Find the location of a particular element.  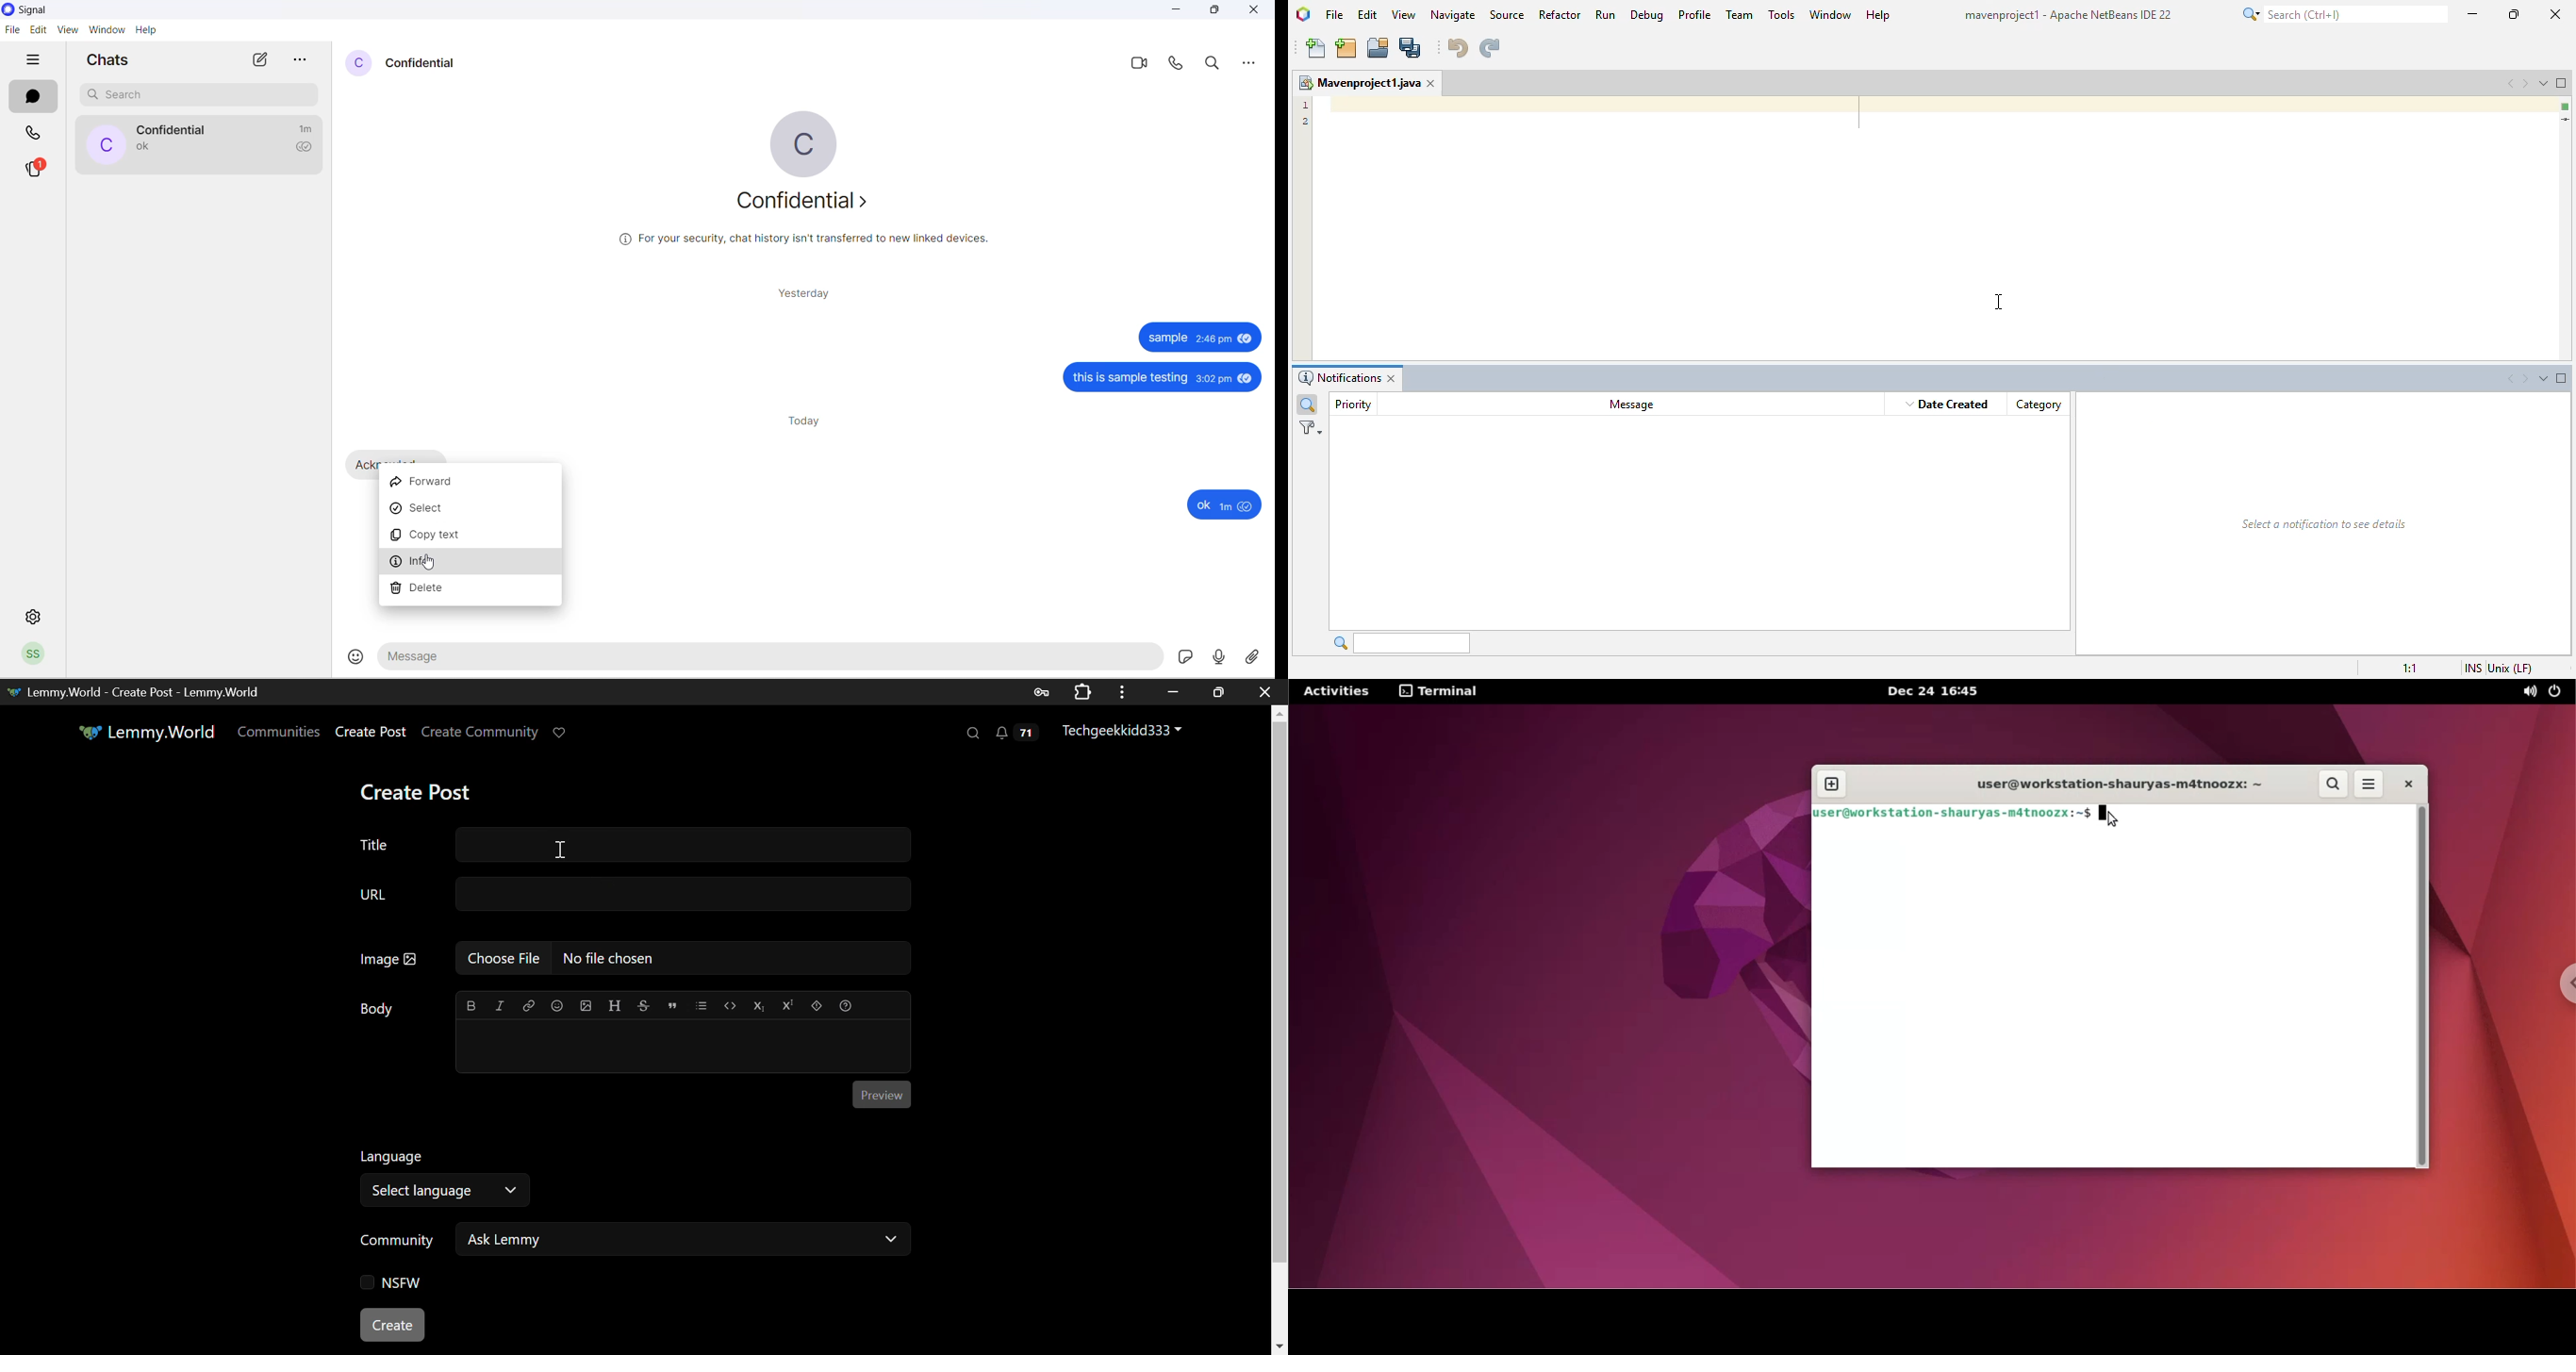

contact name is located at coordinates (175, 130).